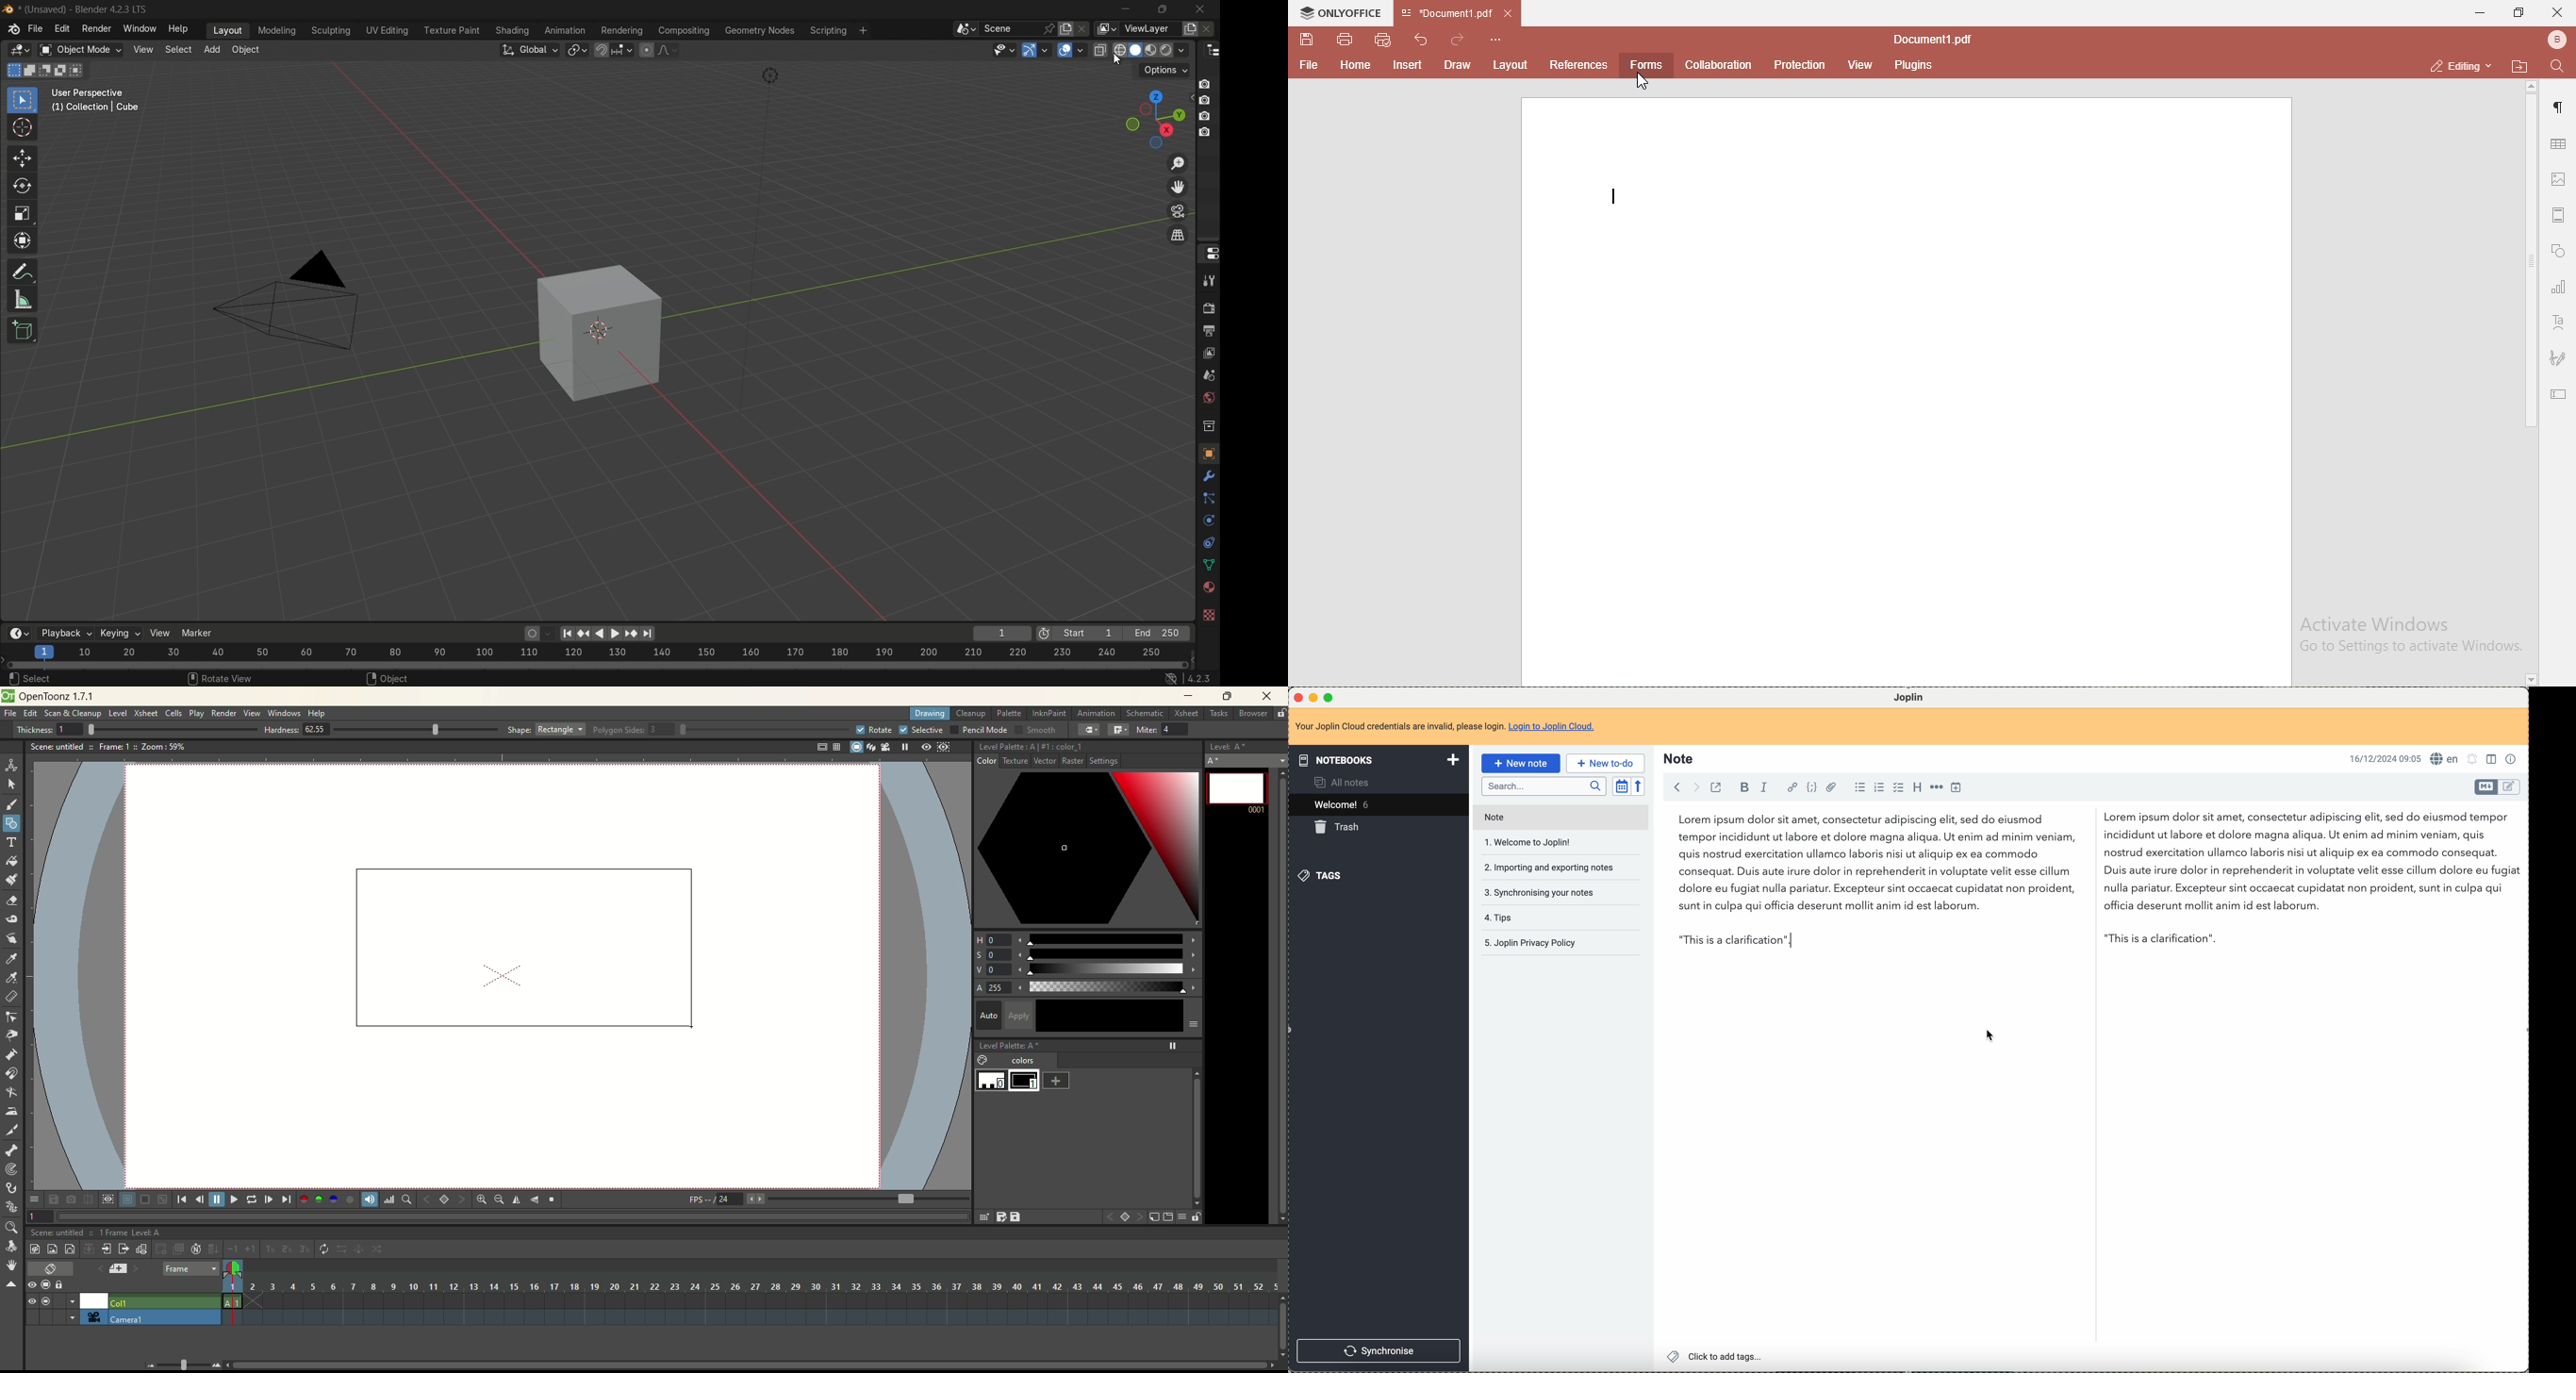  Describe the element at coordinates (1070, 51) in the screenshot. I see `show overlays` at that location.